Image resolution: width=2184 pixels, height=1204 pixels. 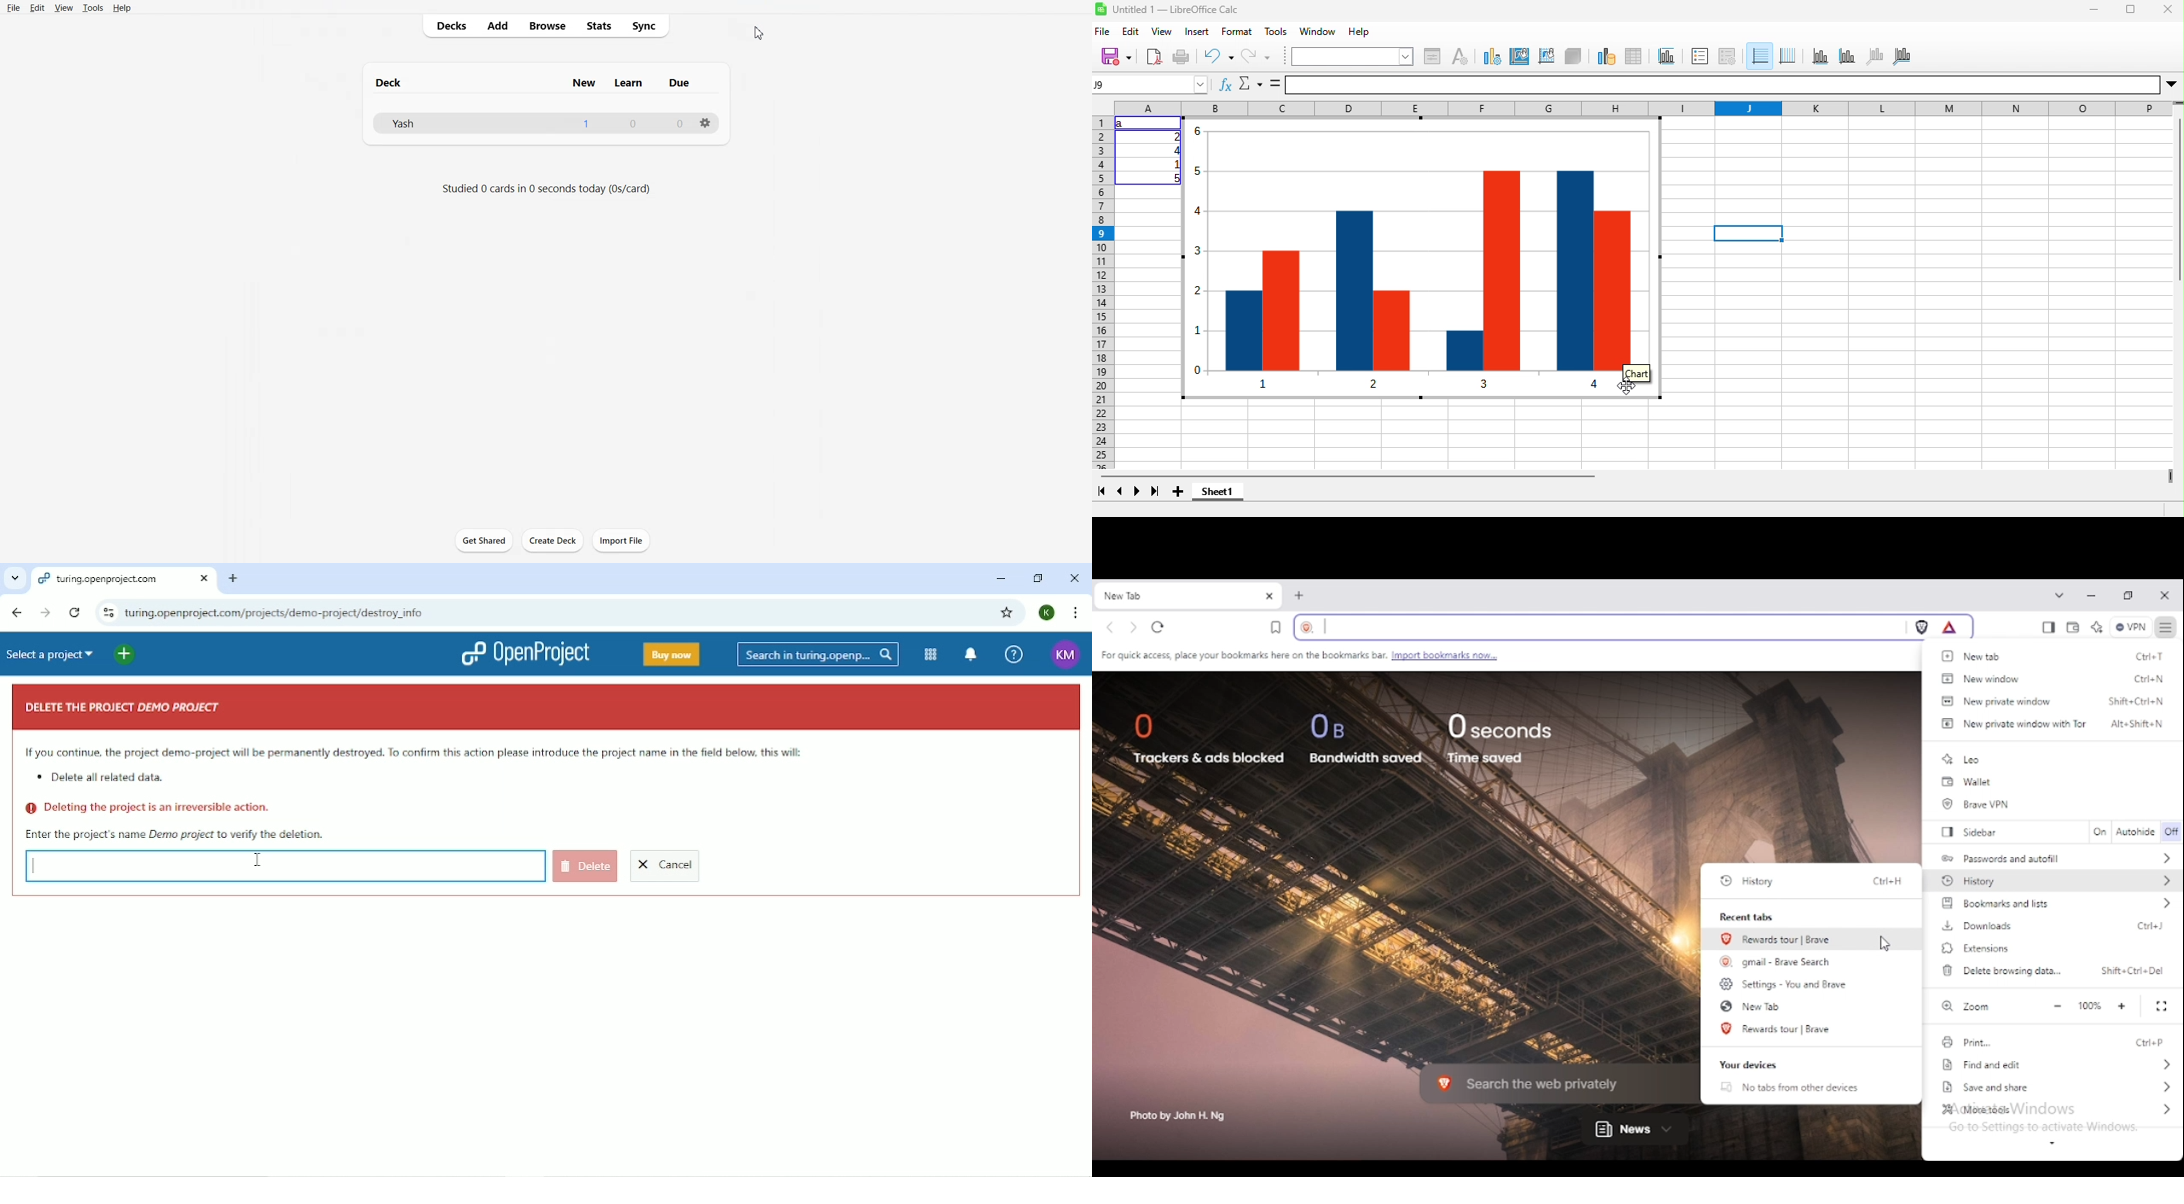 I want to click on shortcut for delete browsing data, so click(x=2133, y=971).